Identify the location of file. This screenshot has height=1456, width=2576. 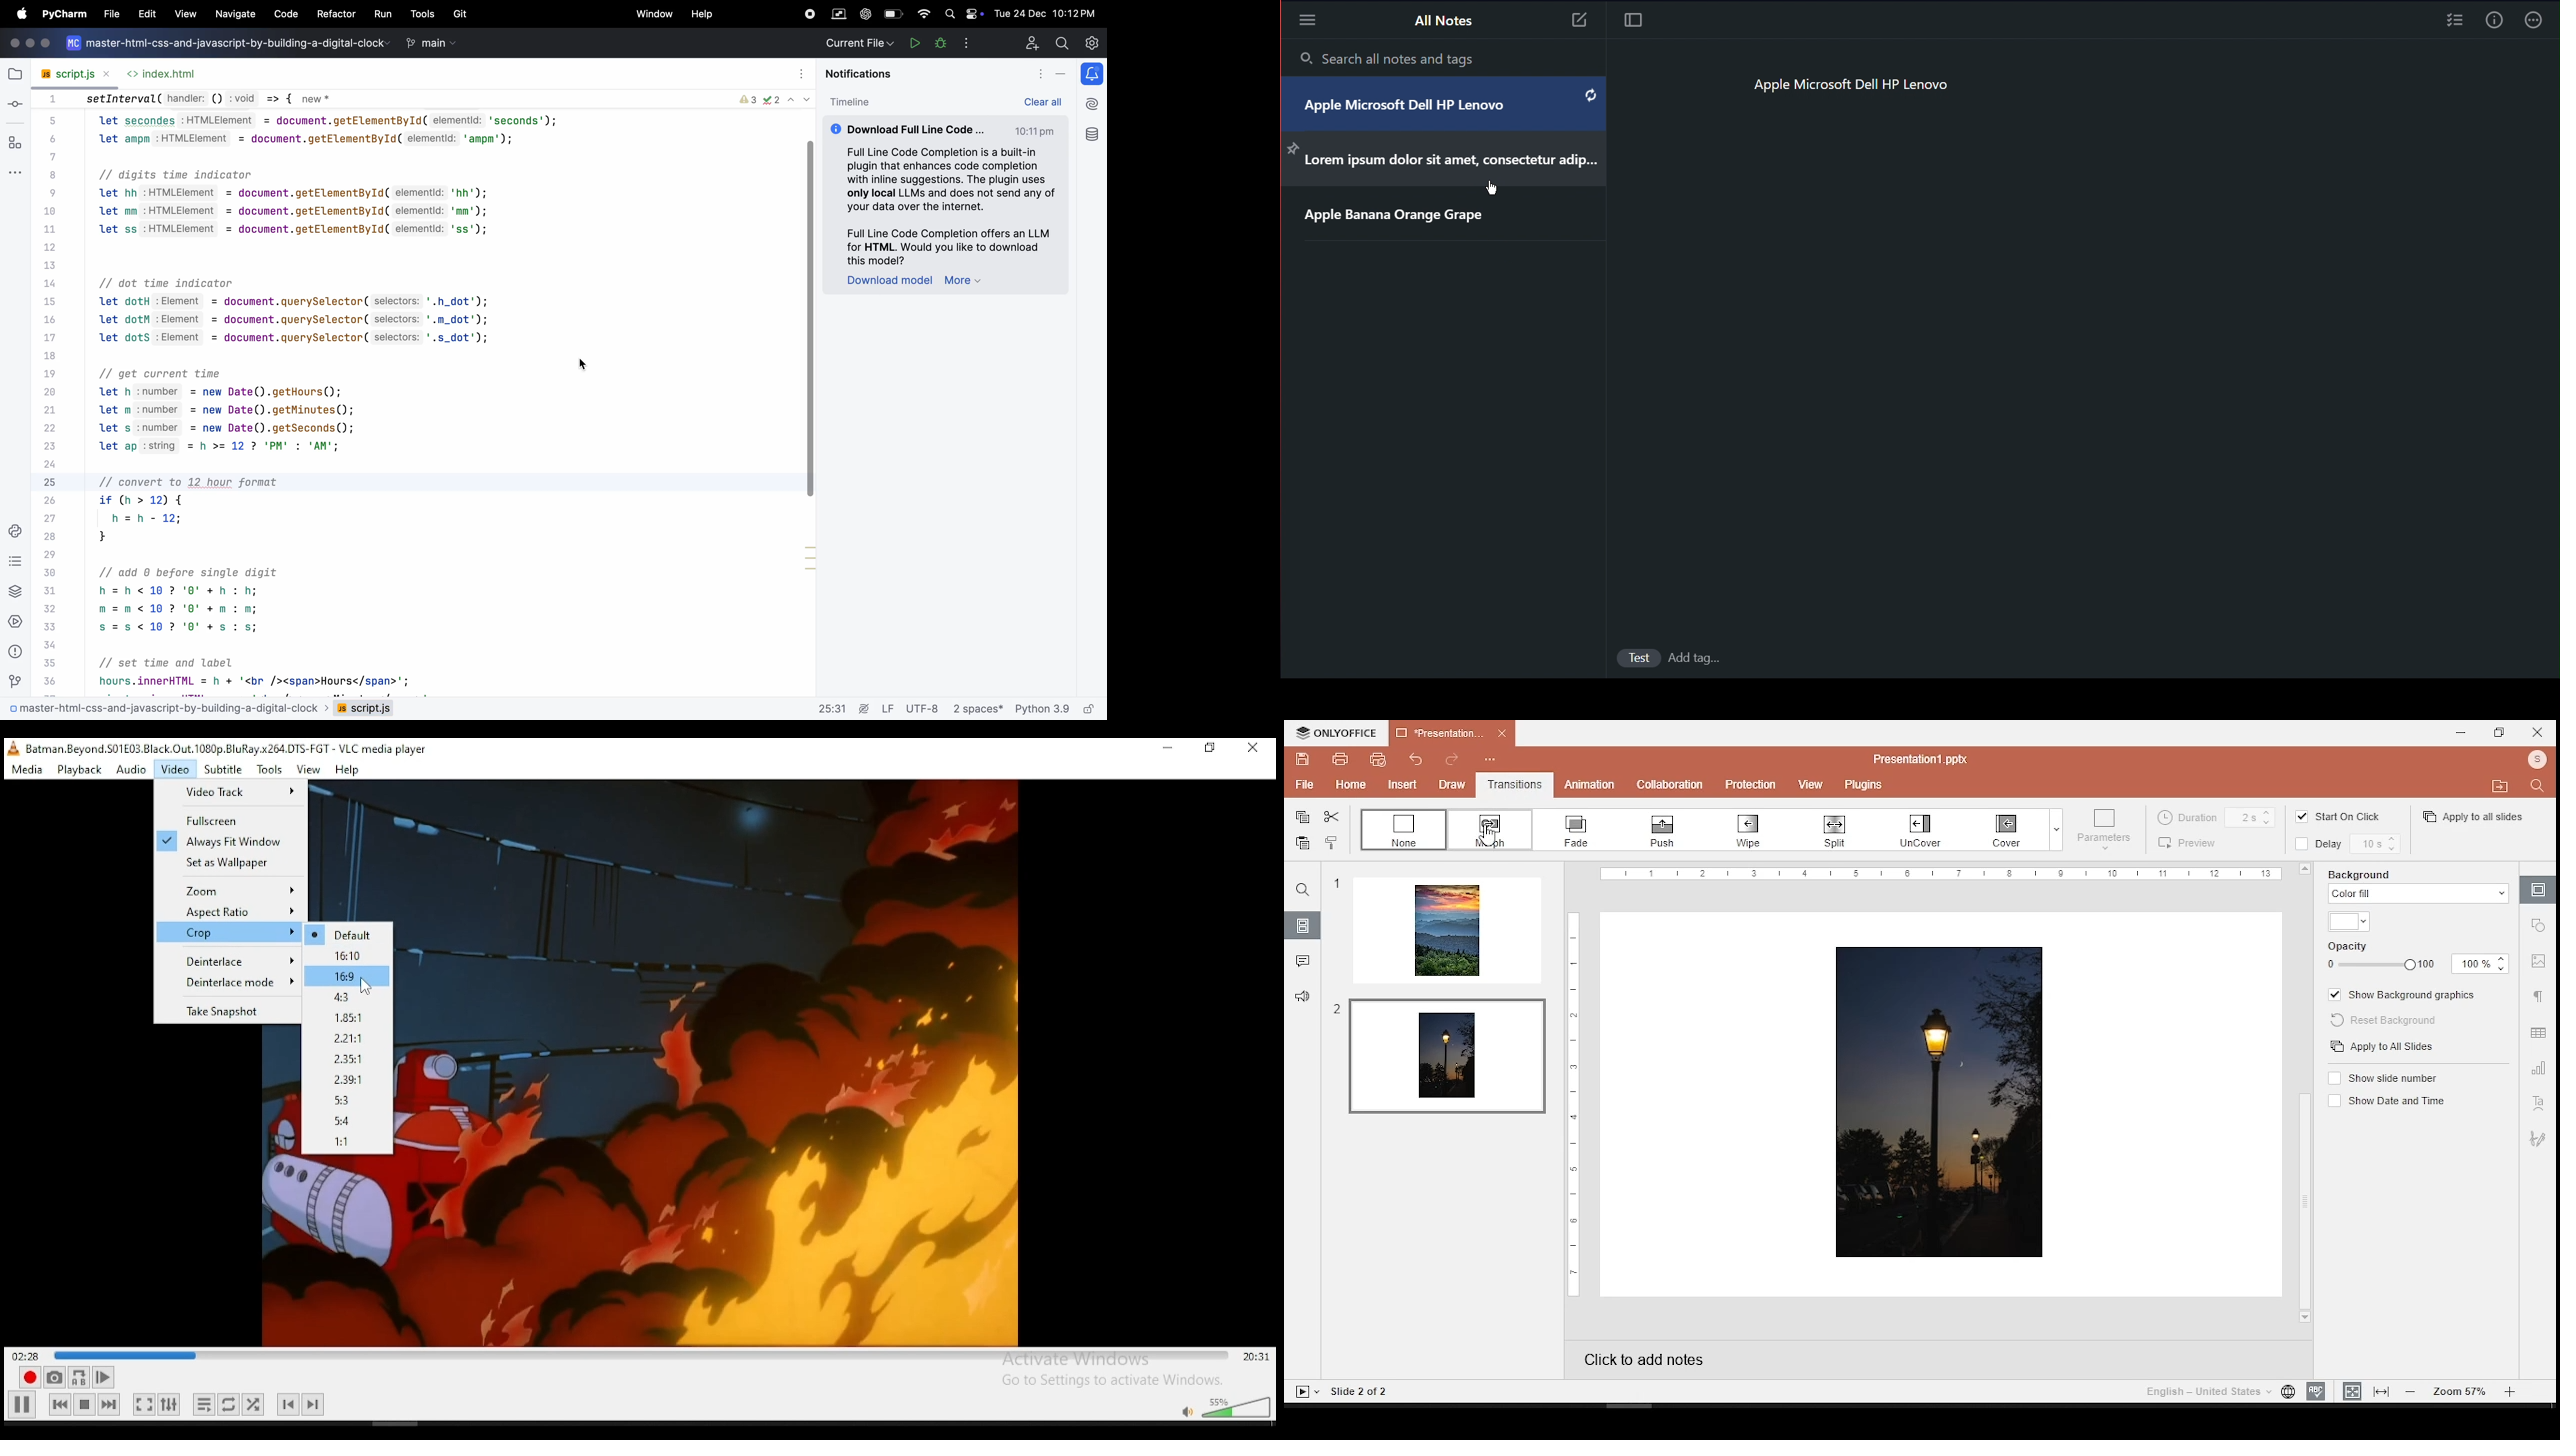
(1301, 785).